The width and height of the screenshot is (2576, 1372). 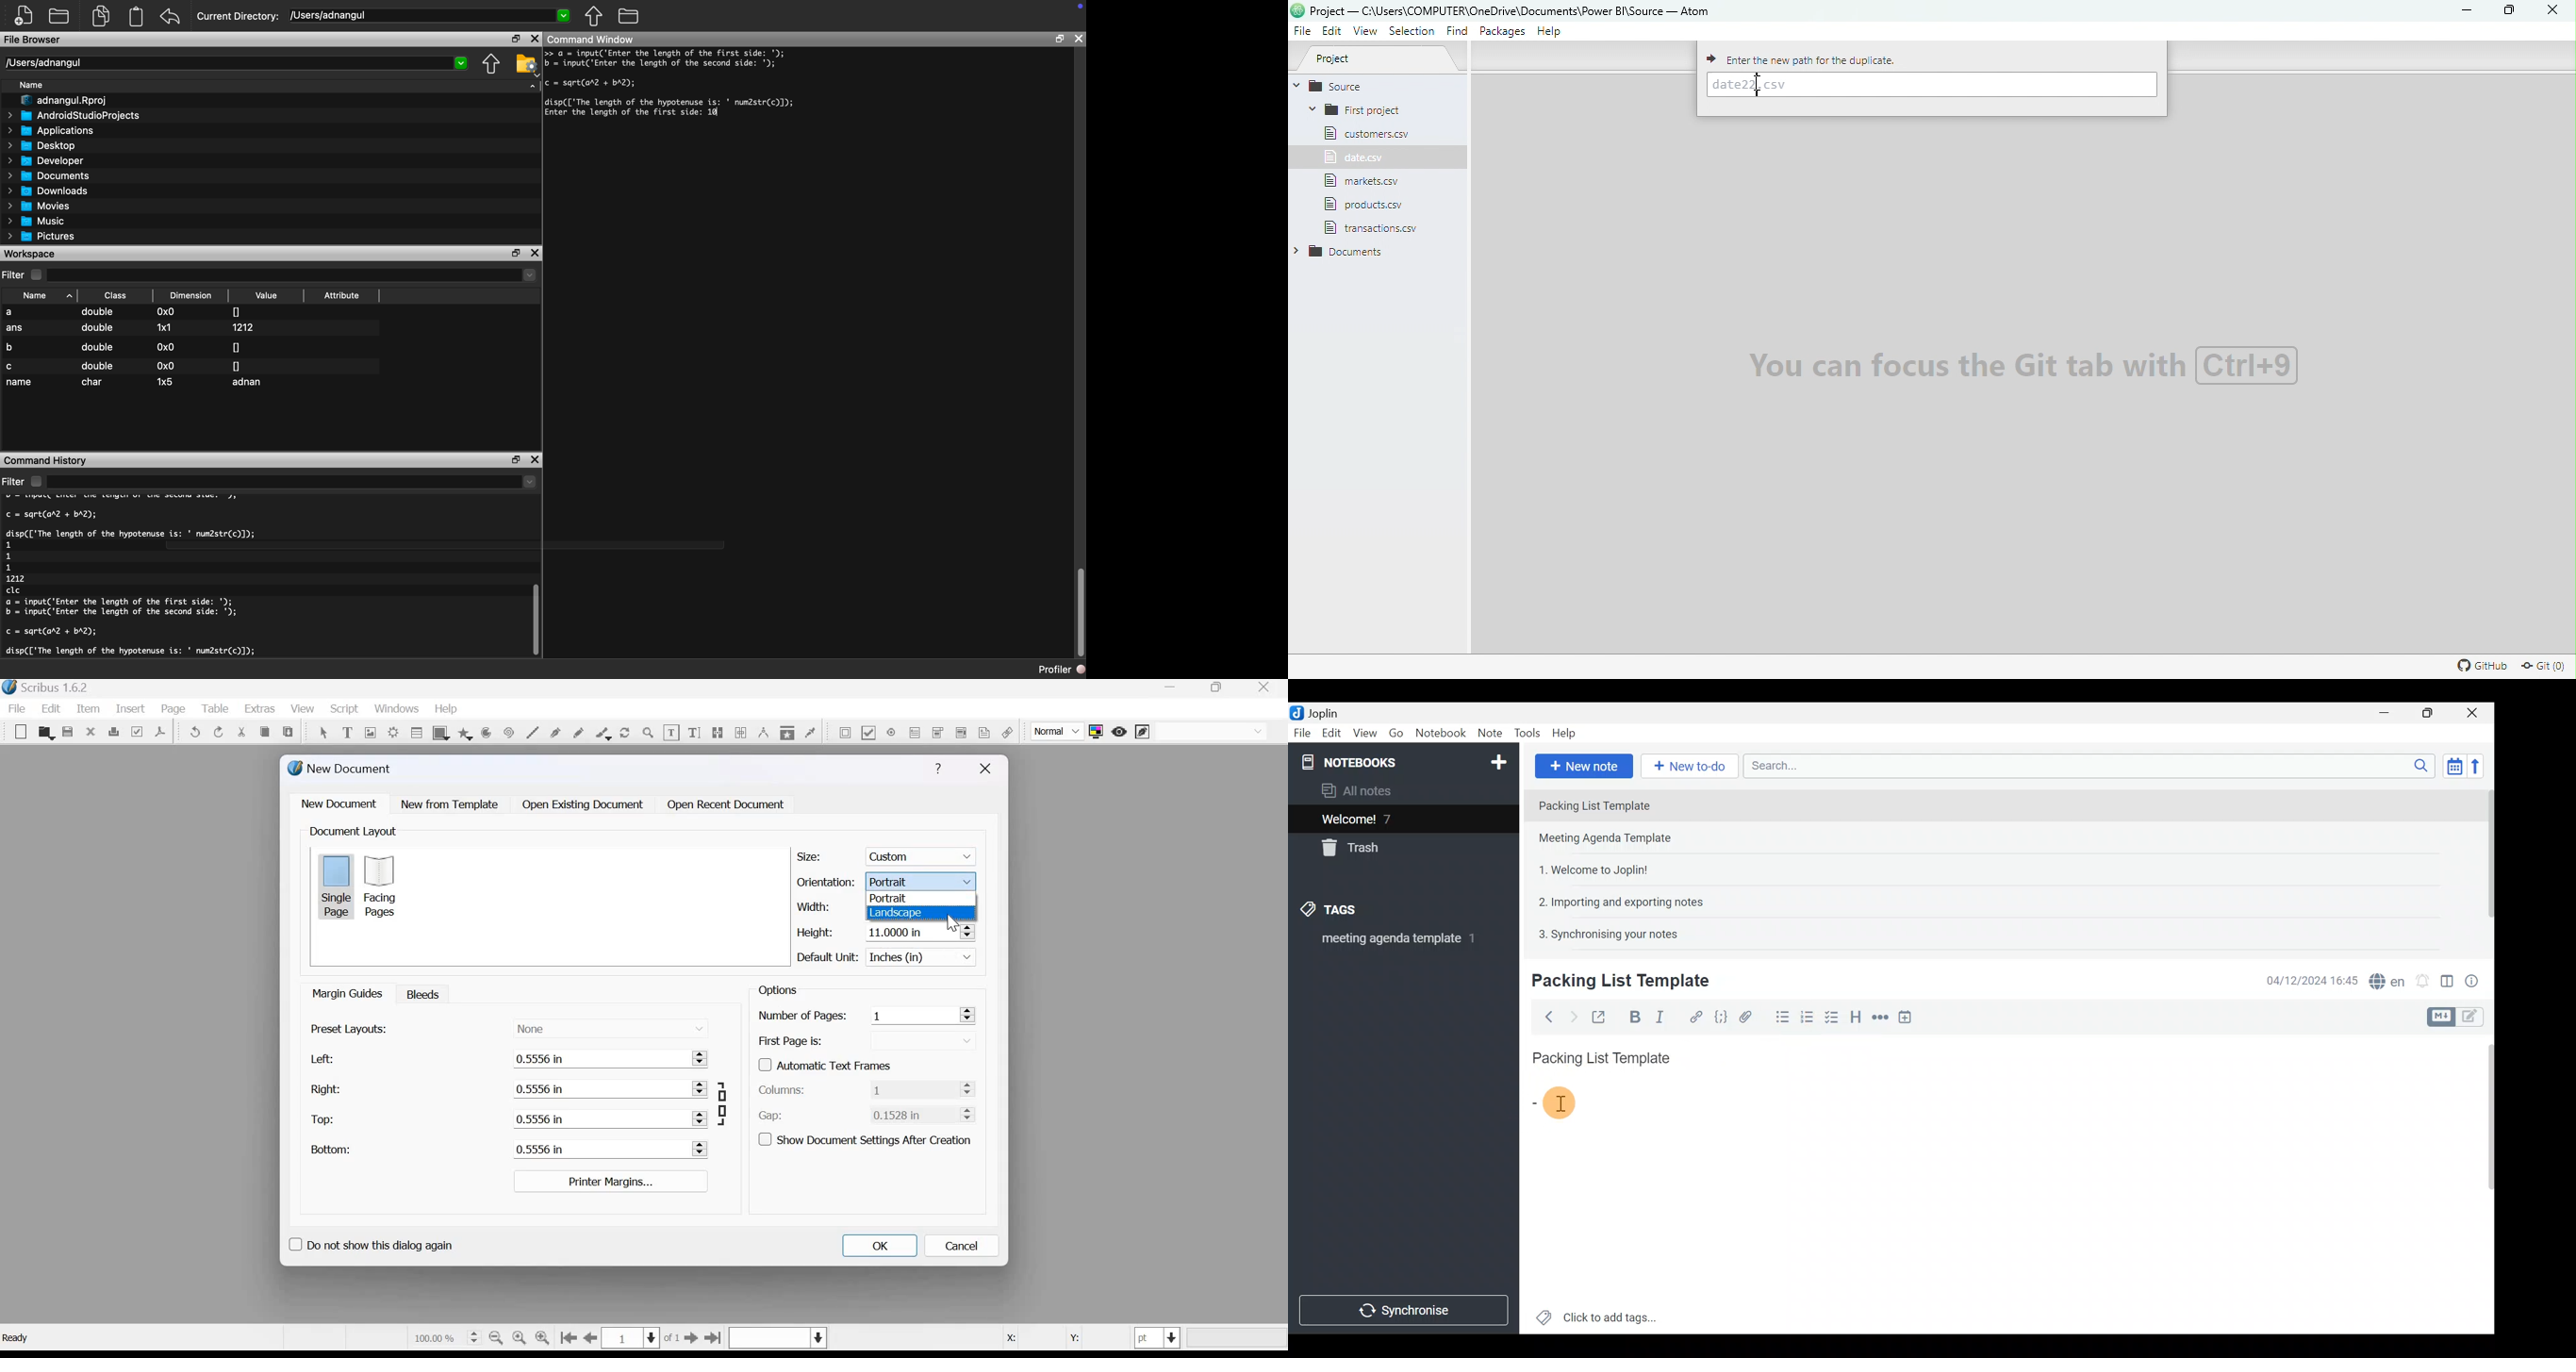 I want to click on cursor , so click(x=1759, y=87).